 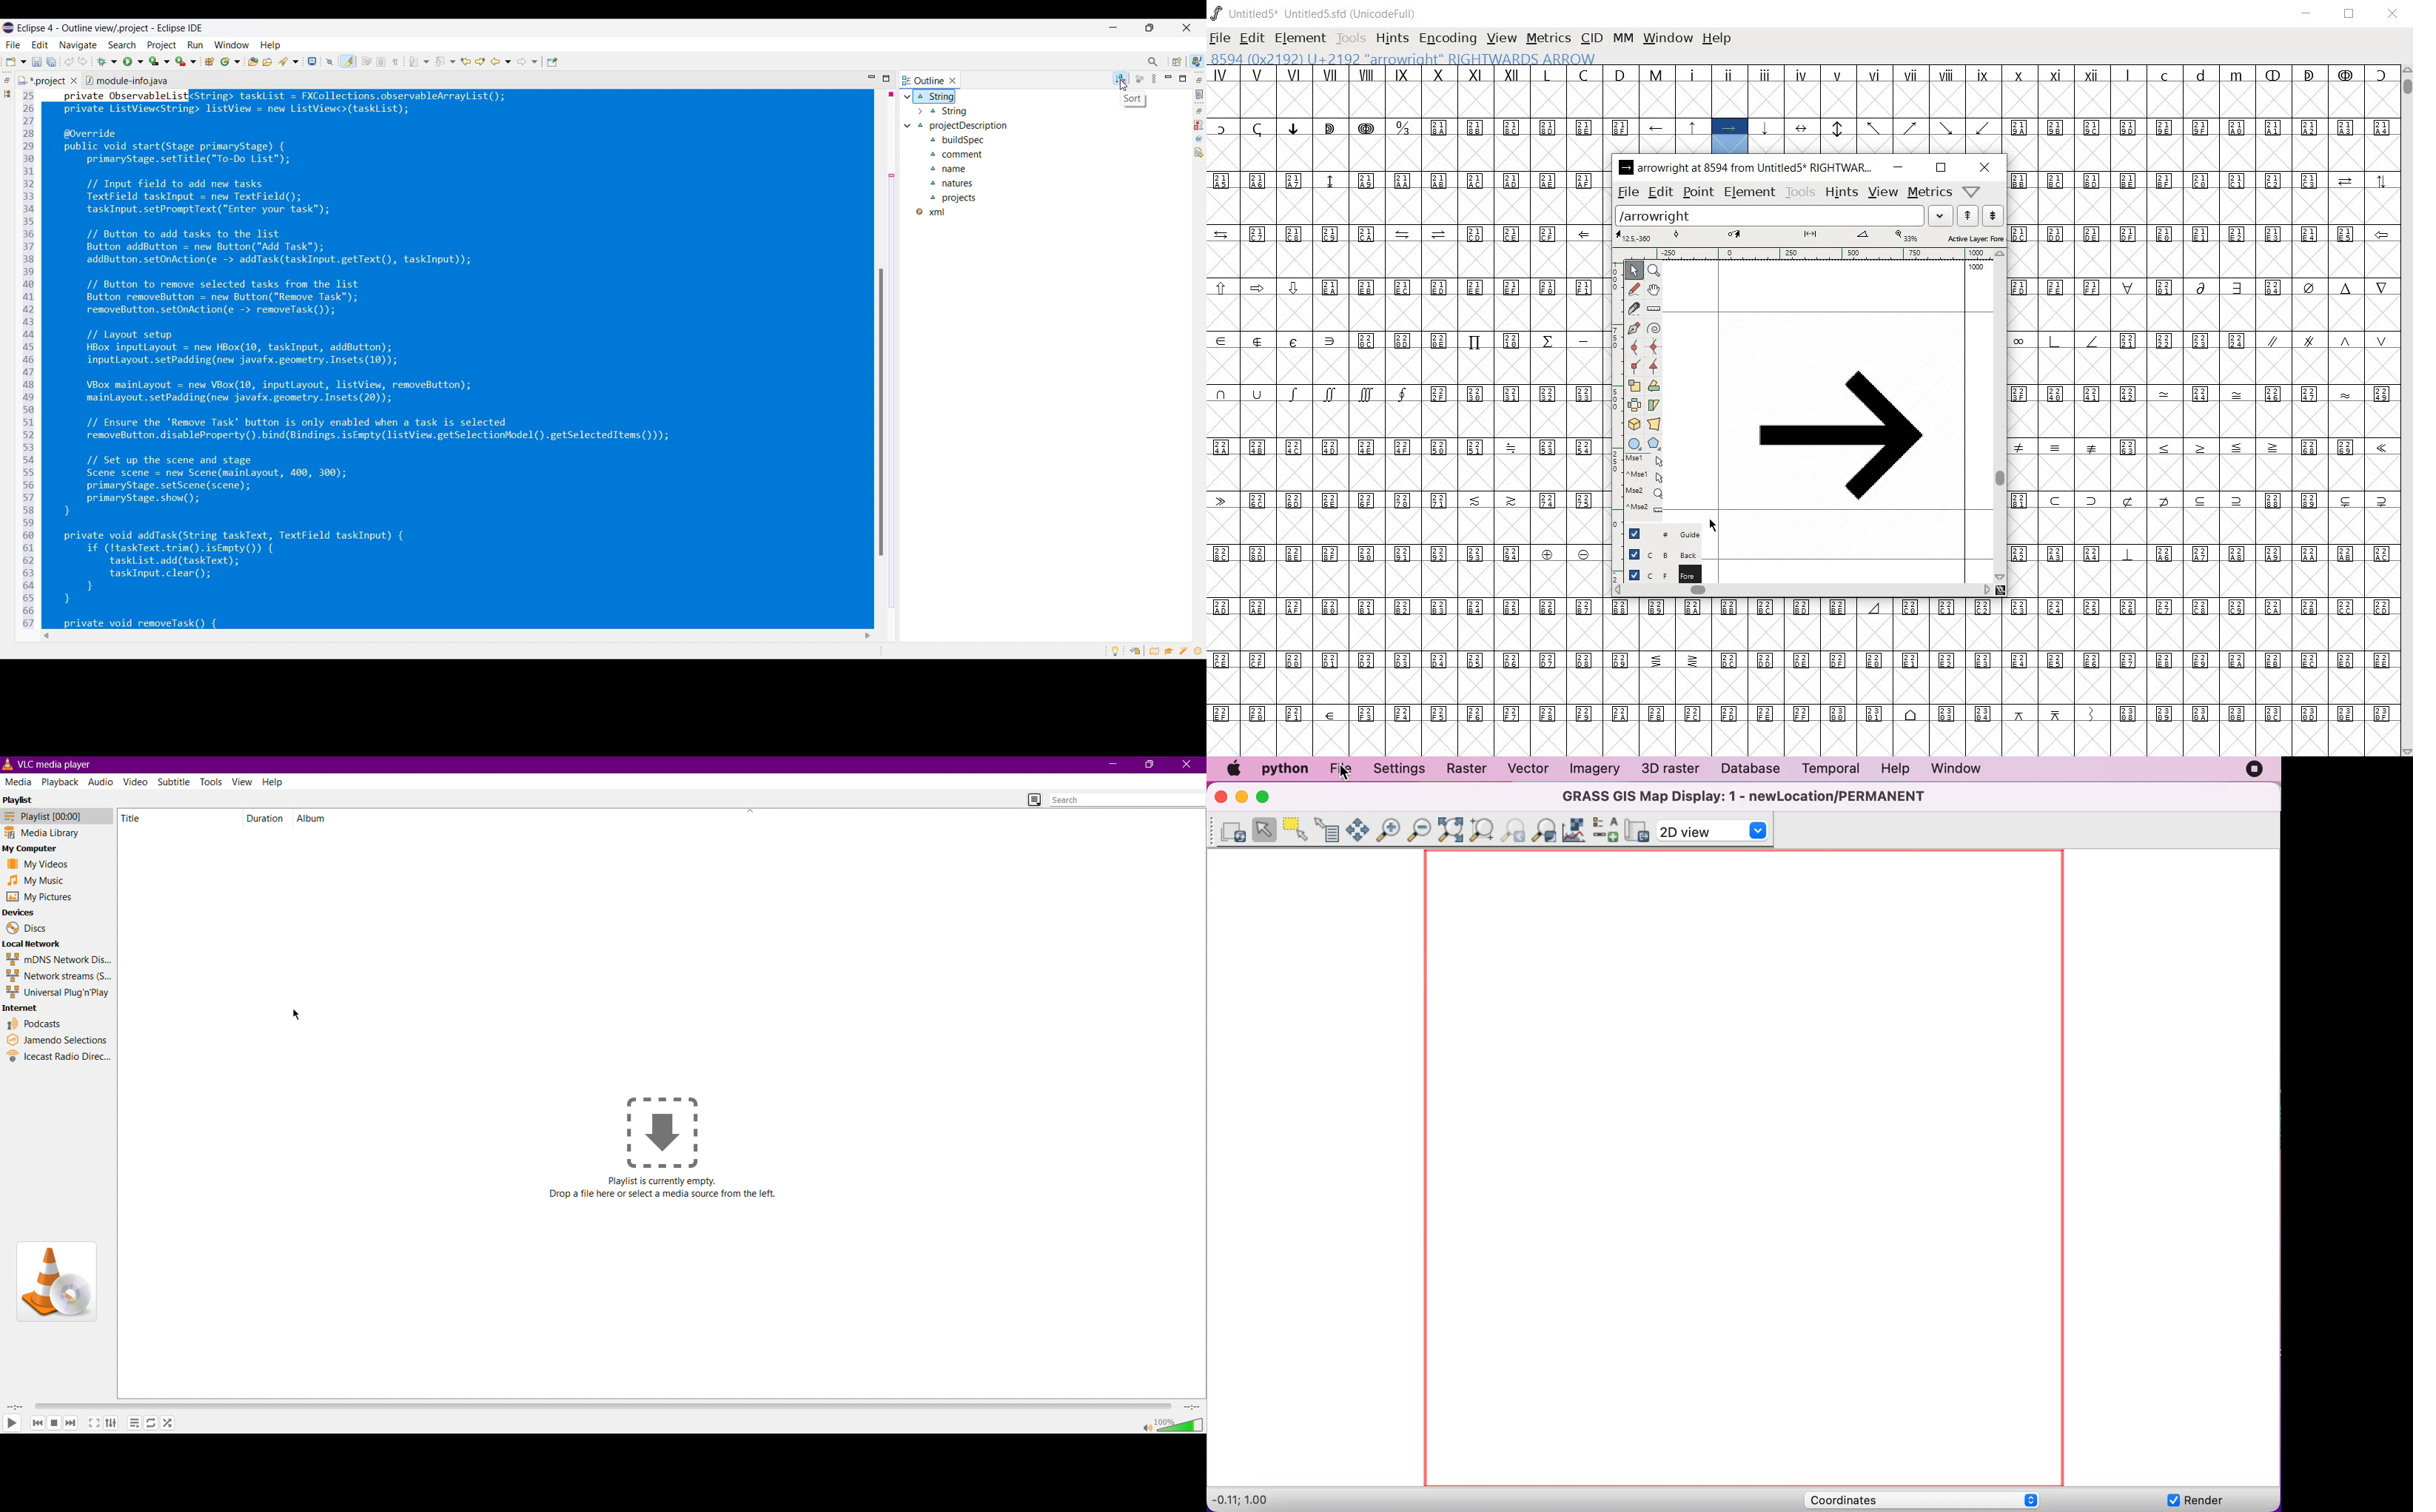 What do you see at coordinates (21, 912) in the screenshot?
I see `Devices` at bounding box center [21, 912].